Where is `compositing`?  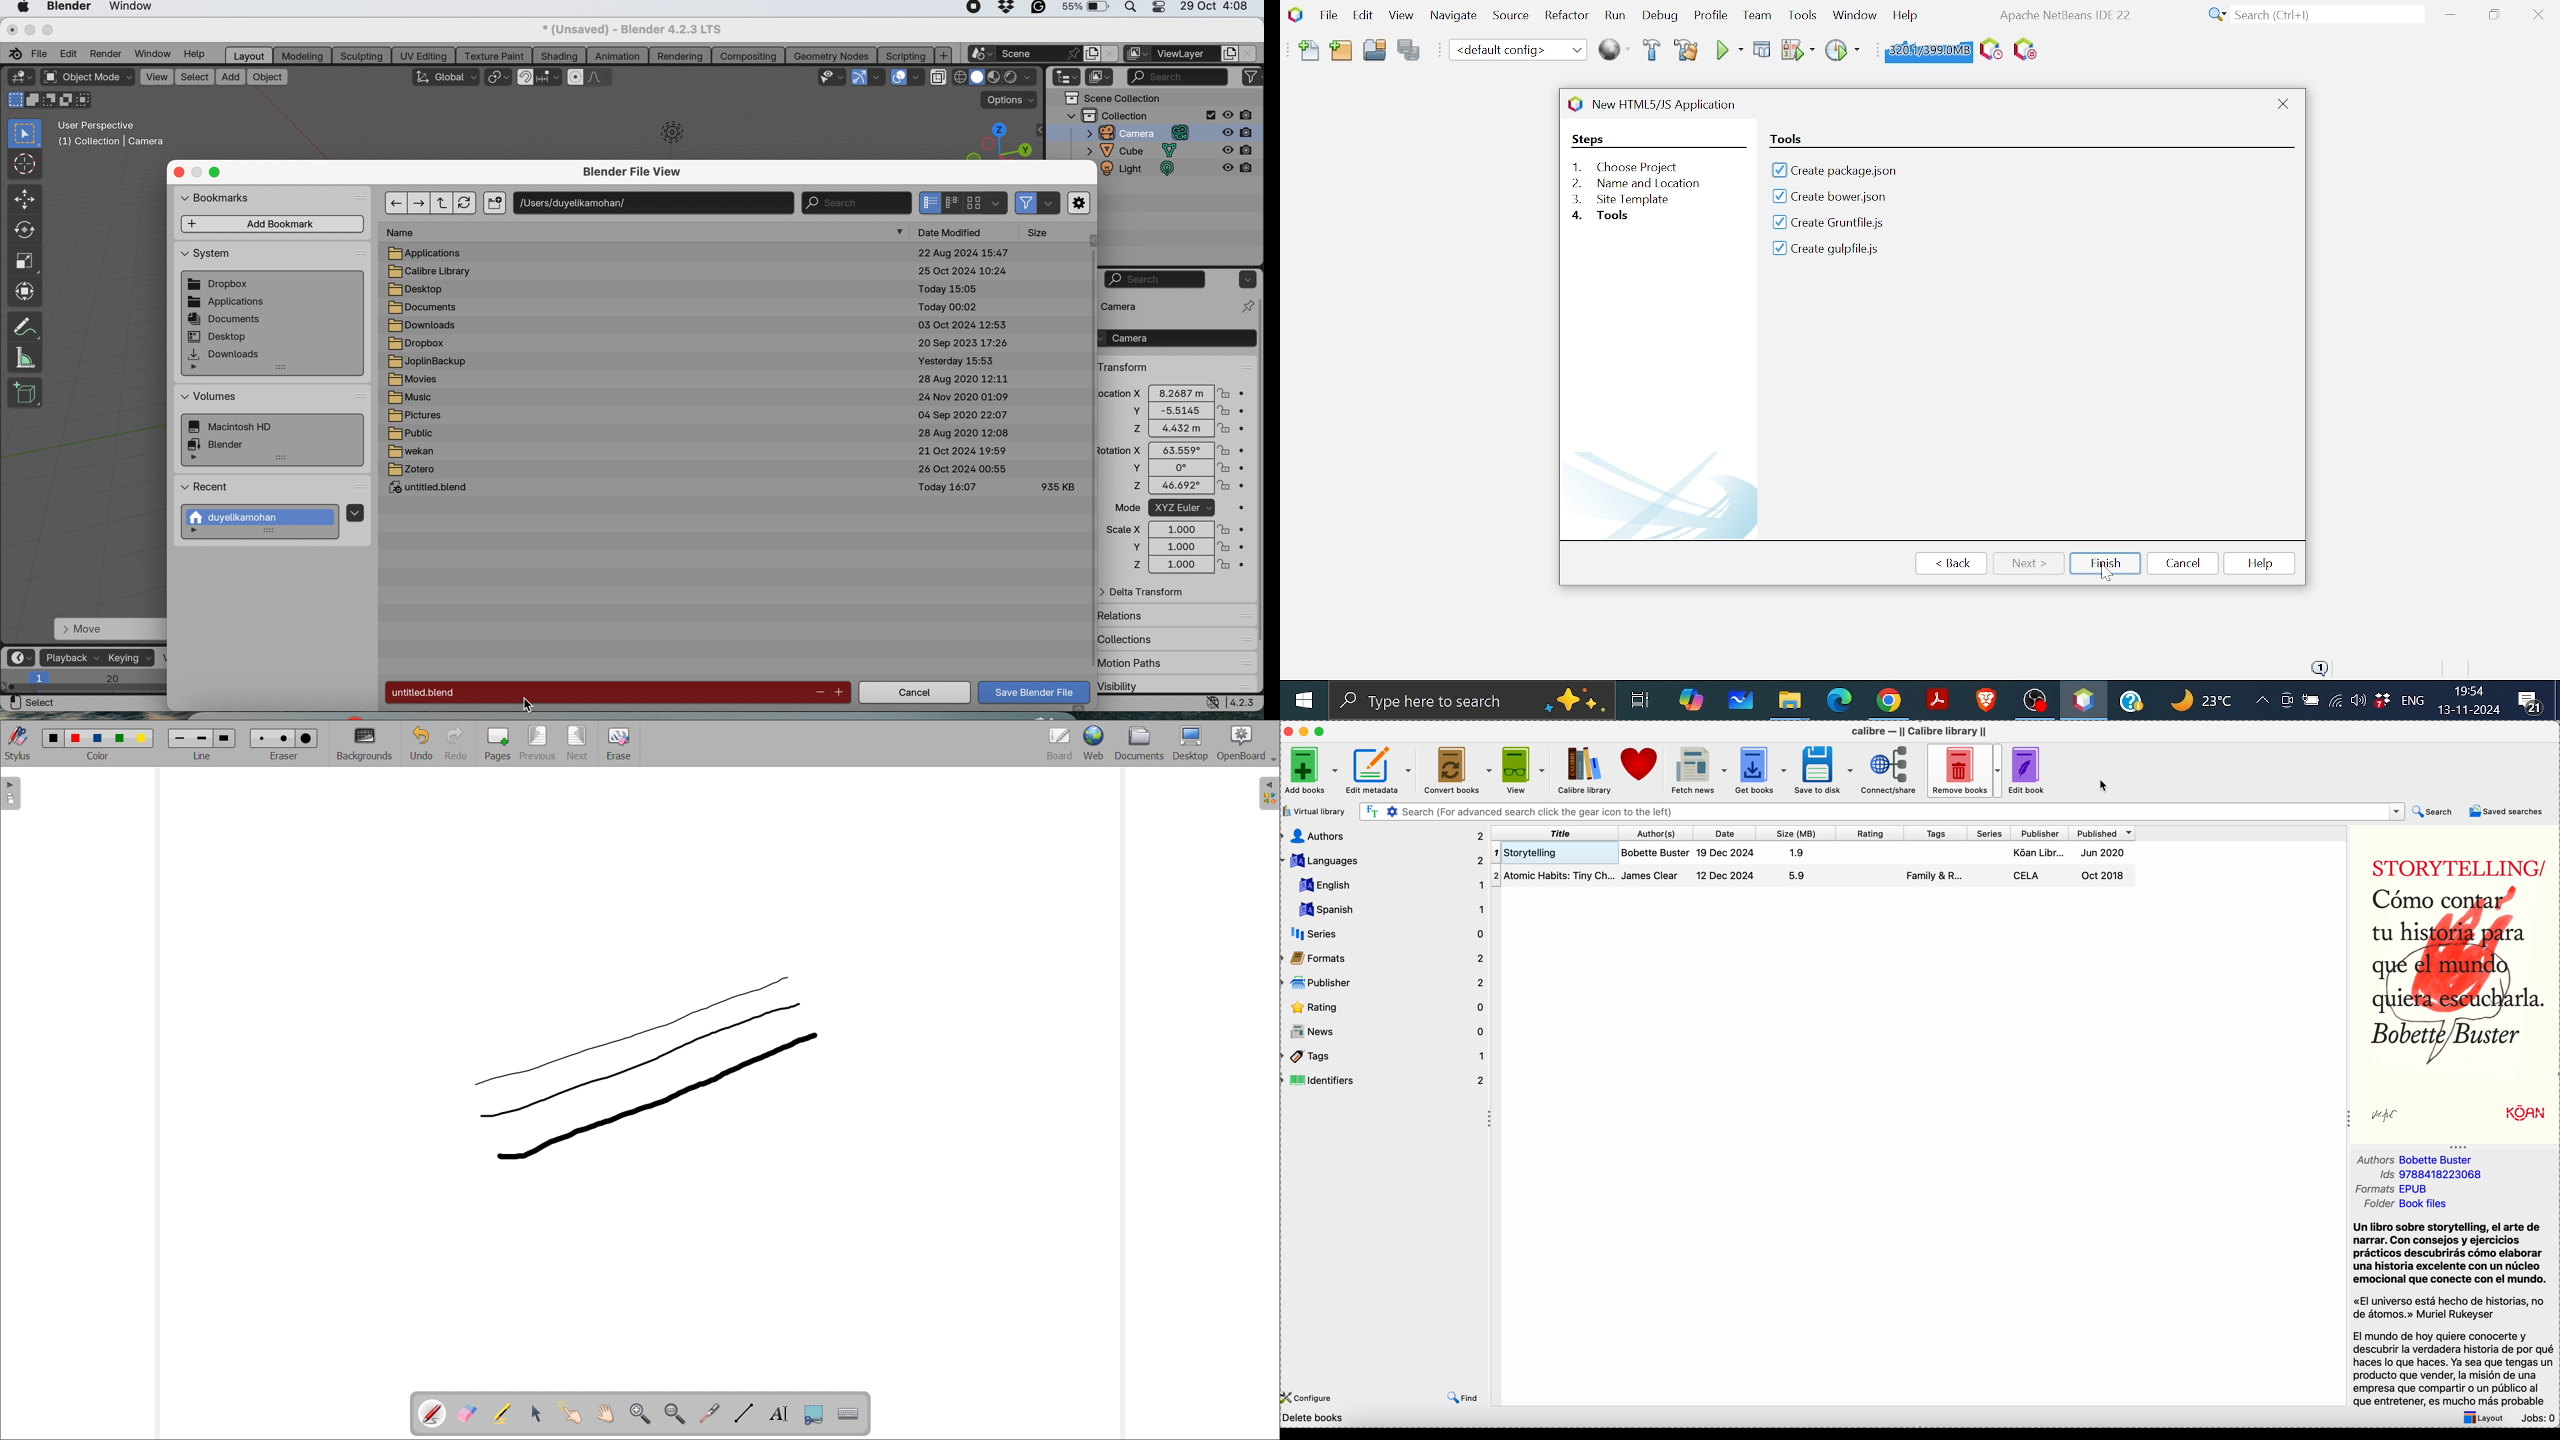 compositing is located at coordinates (749, 55).